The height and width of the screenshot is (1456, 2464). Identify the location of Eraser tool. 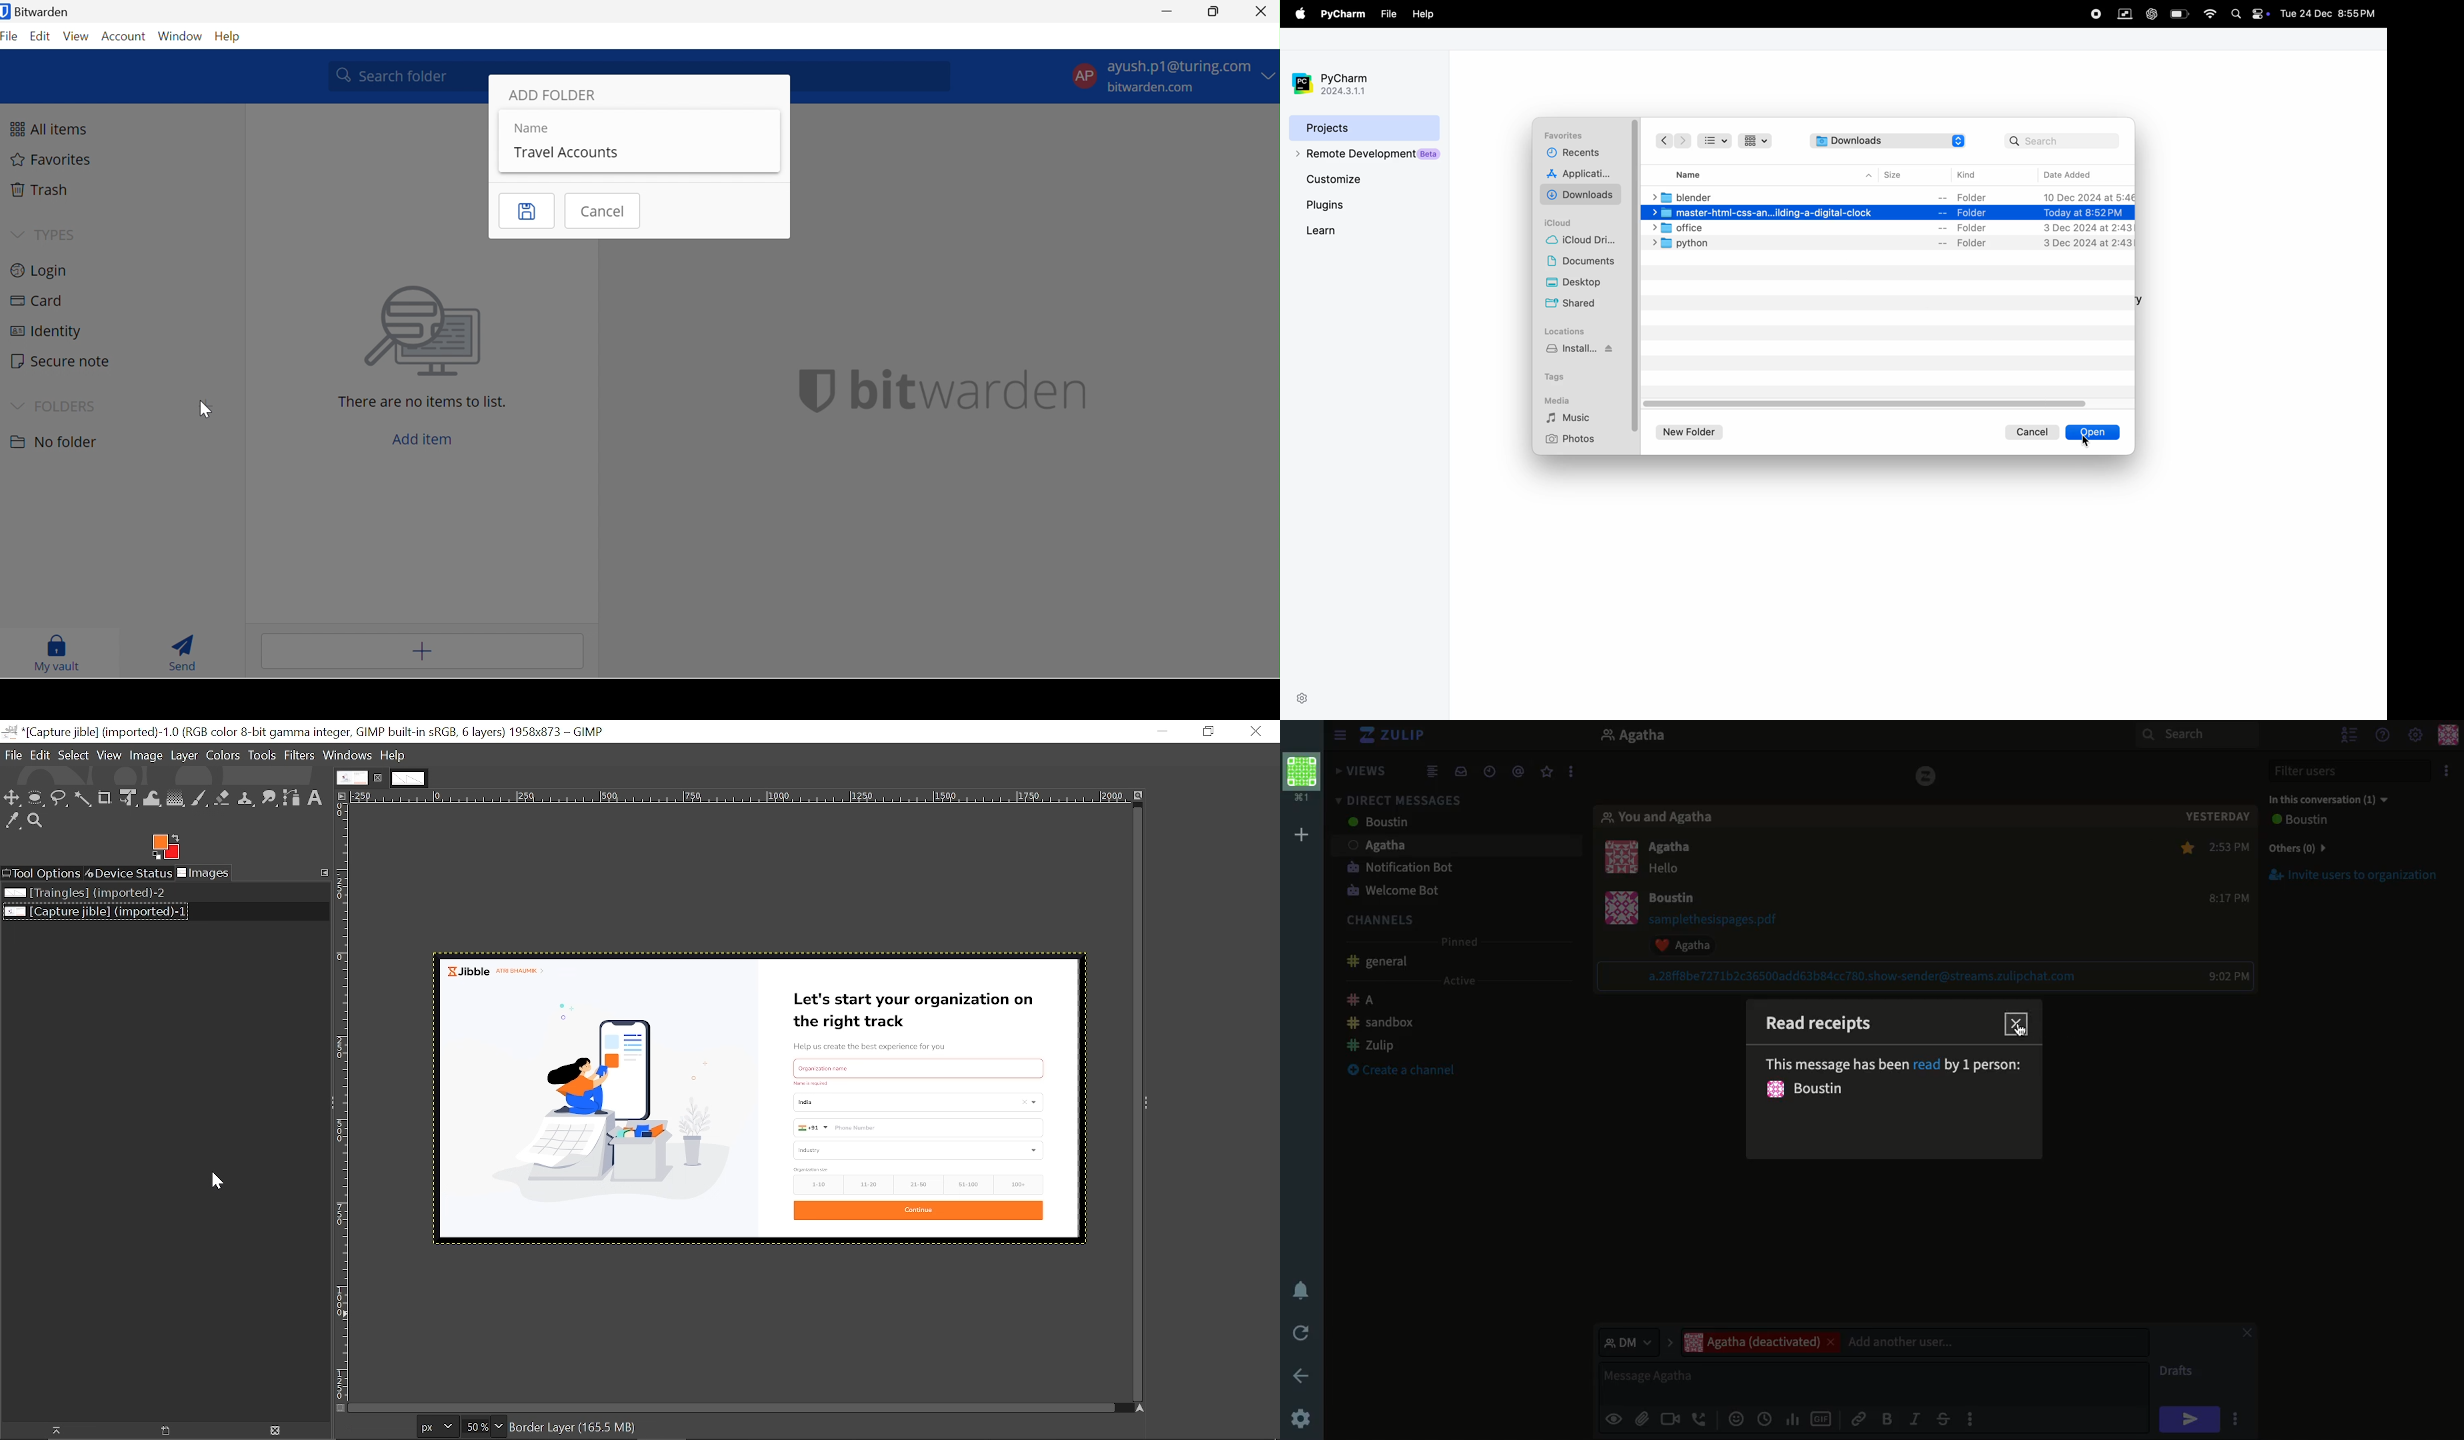
(225, 799).